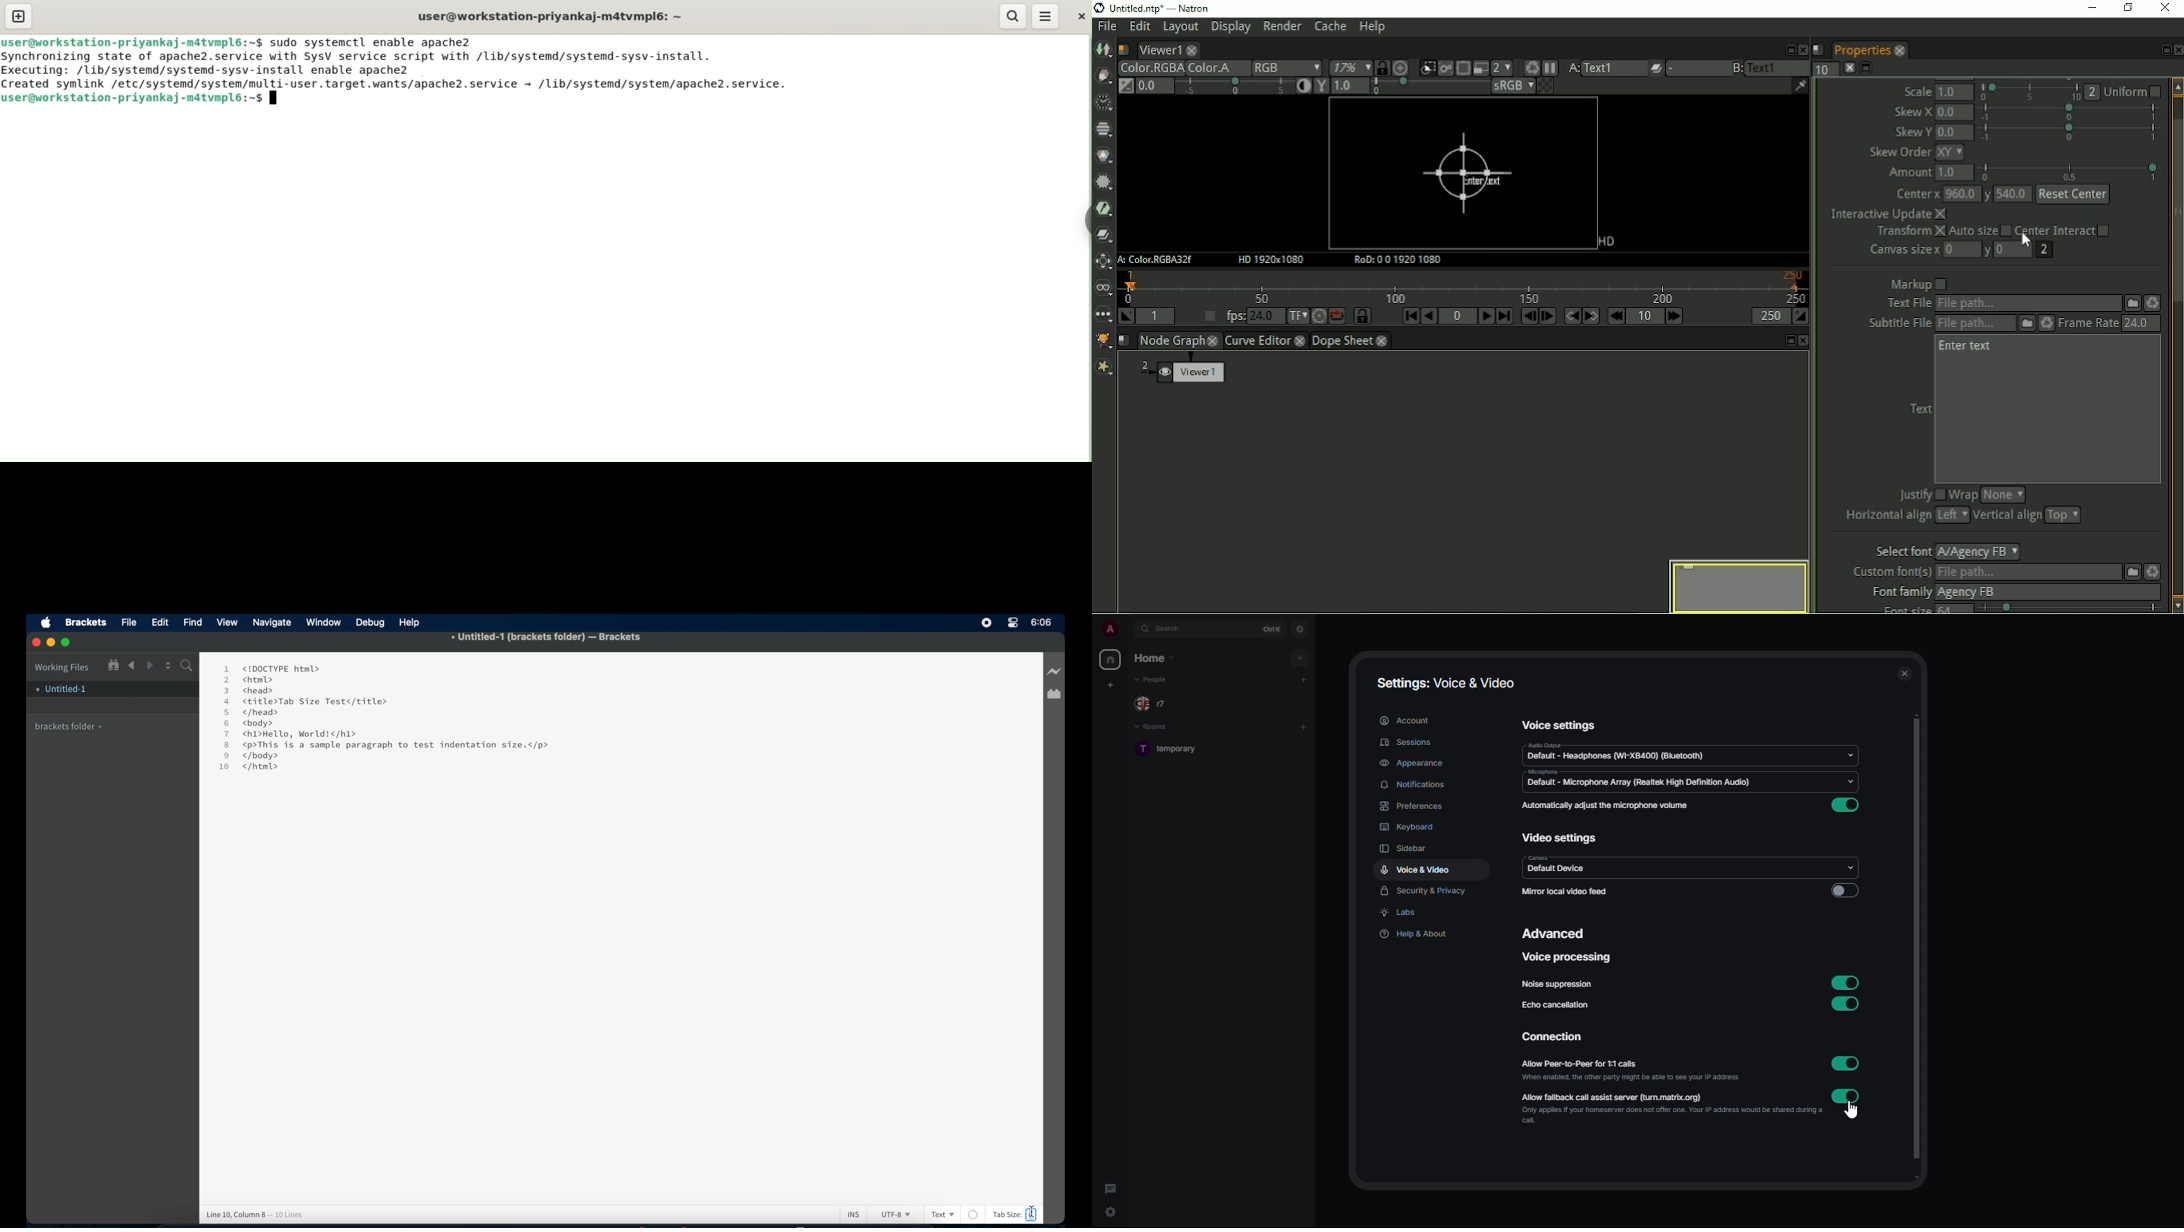  What do you see at coordinates (162, 623) in the screenshot?
I see `Edit` at bounding box center [162, 623].